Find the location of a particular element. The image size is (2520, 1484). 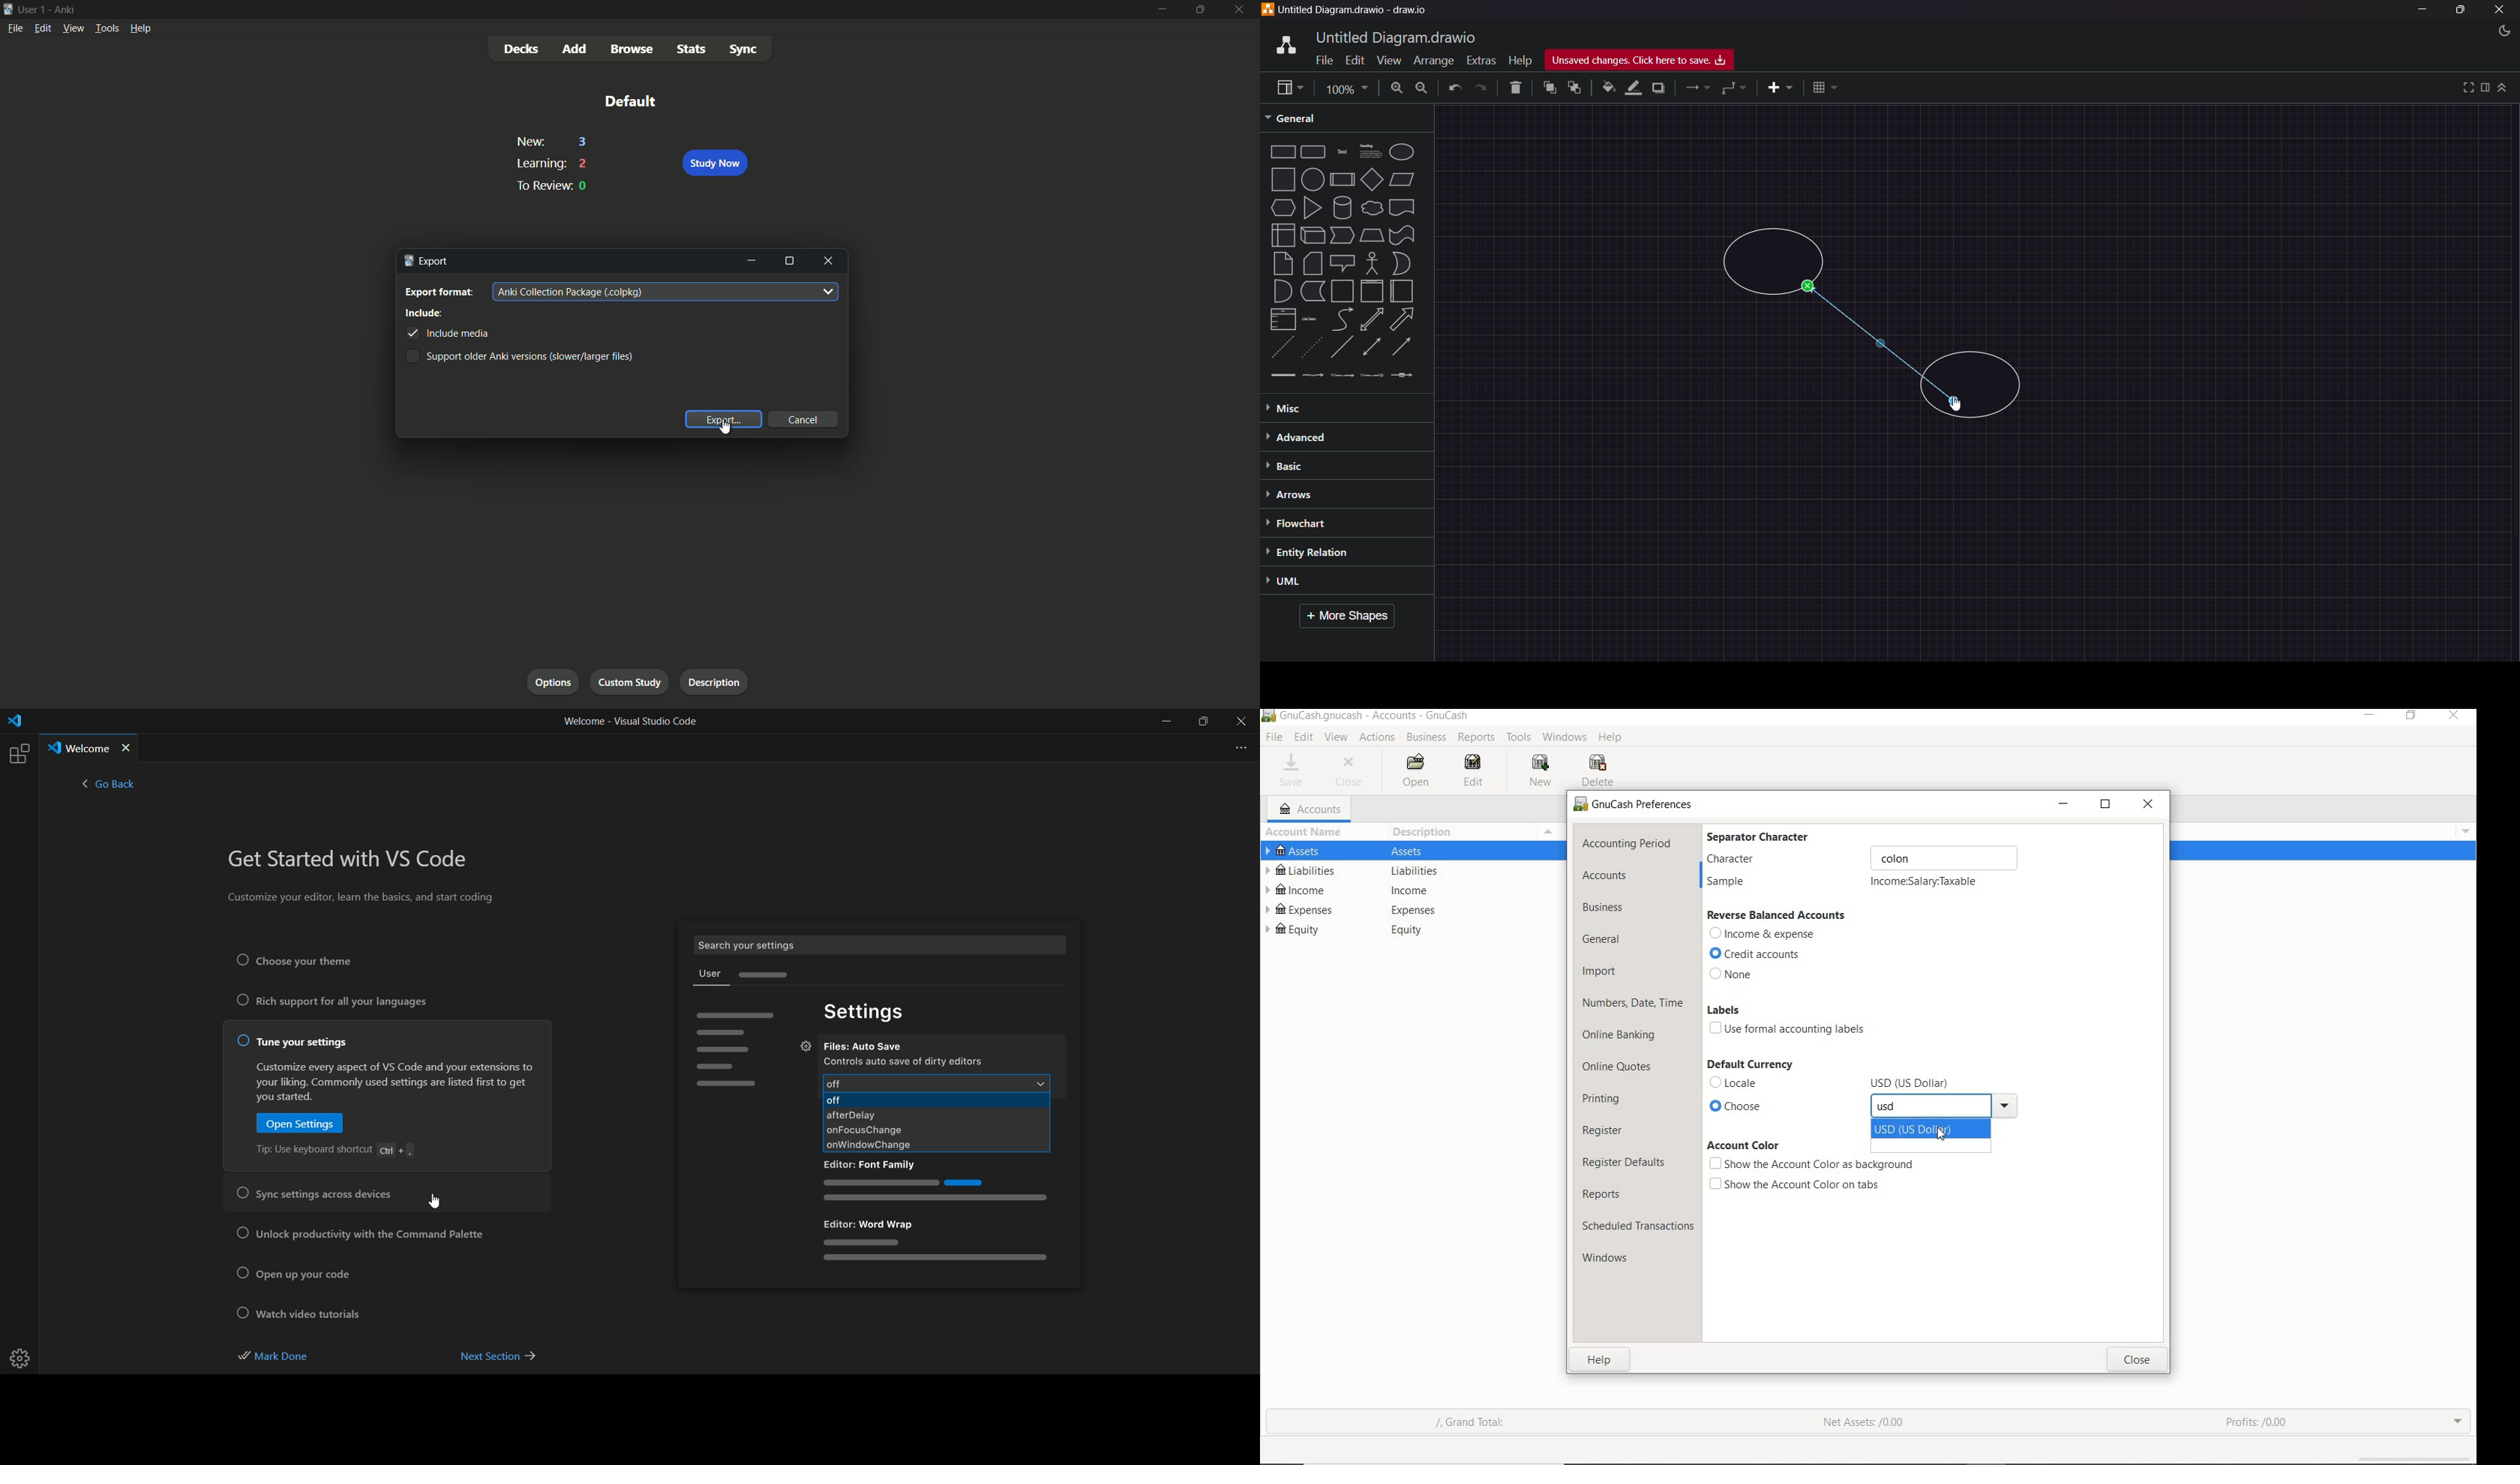

export format is located at coordinates (440, 292).